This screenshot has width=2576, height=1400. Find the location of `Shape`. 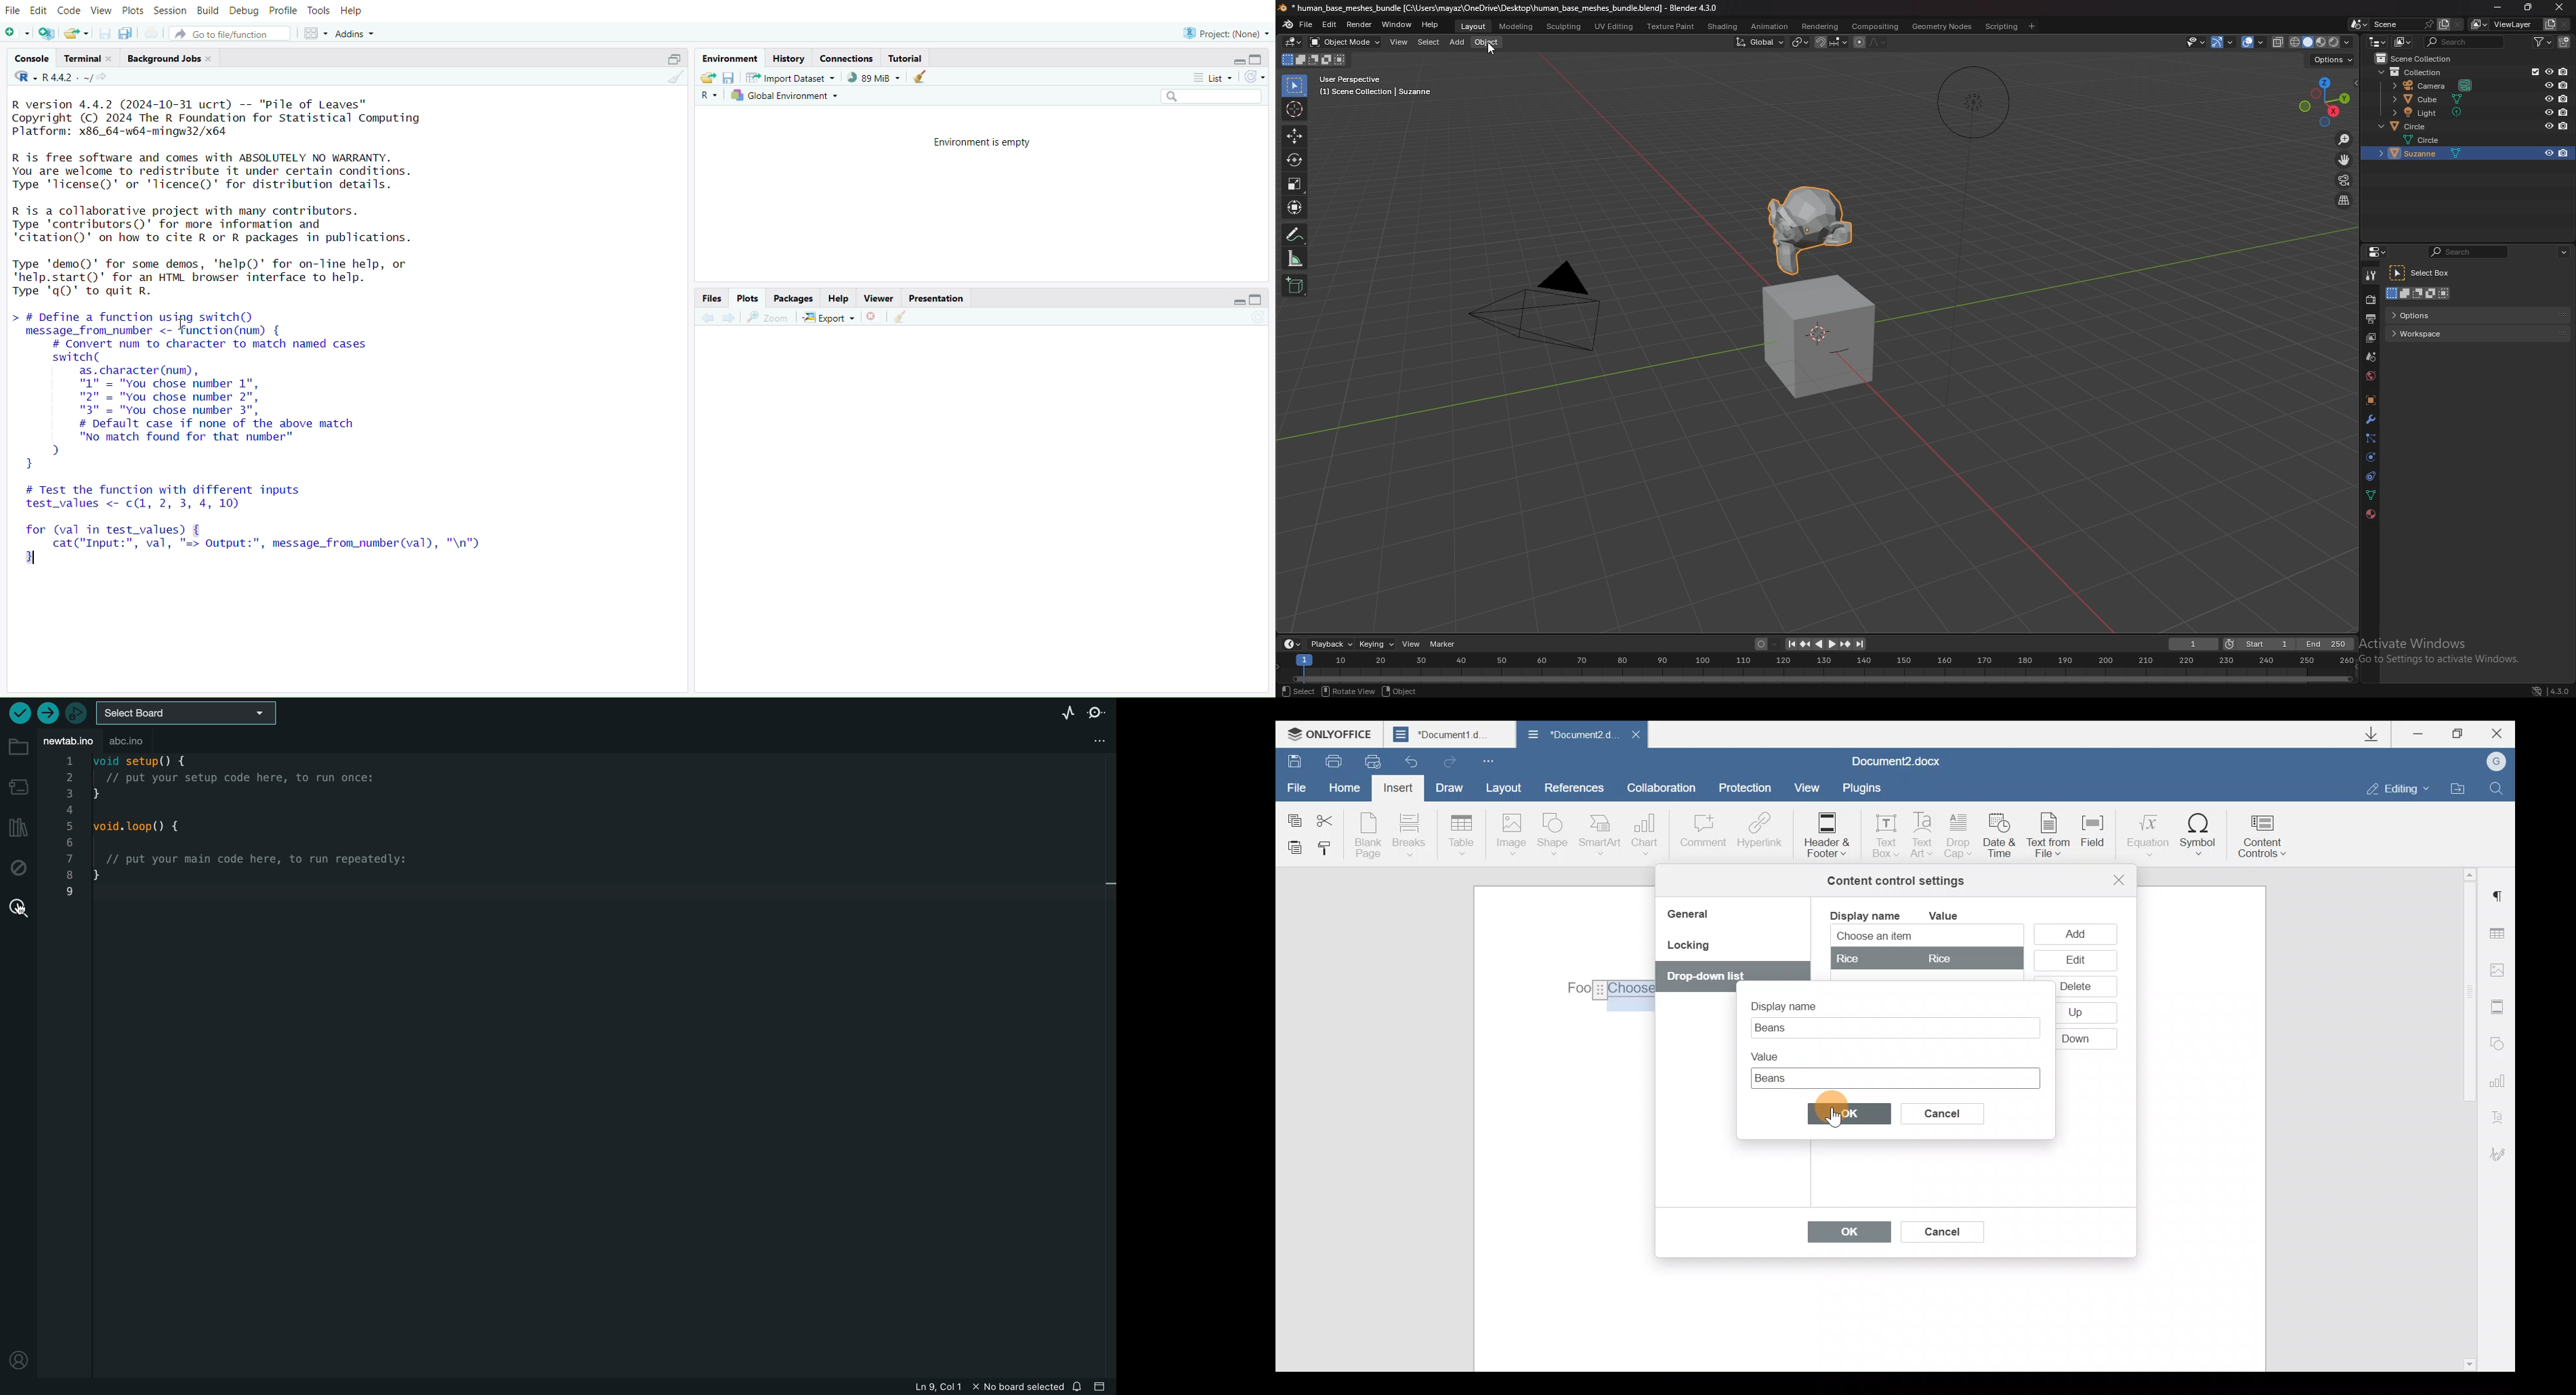

Shape is located at coordinates (1555, 836).